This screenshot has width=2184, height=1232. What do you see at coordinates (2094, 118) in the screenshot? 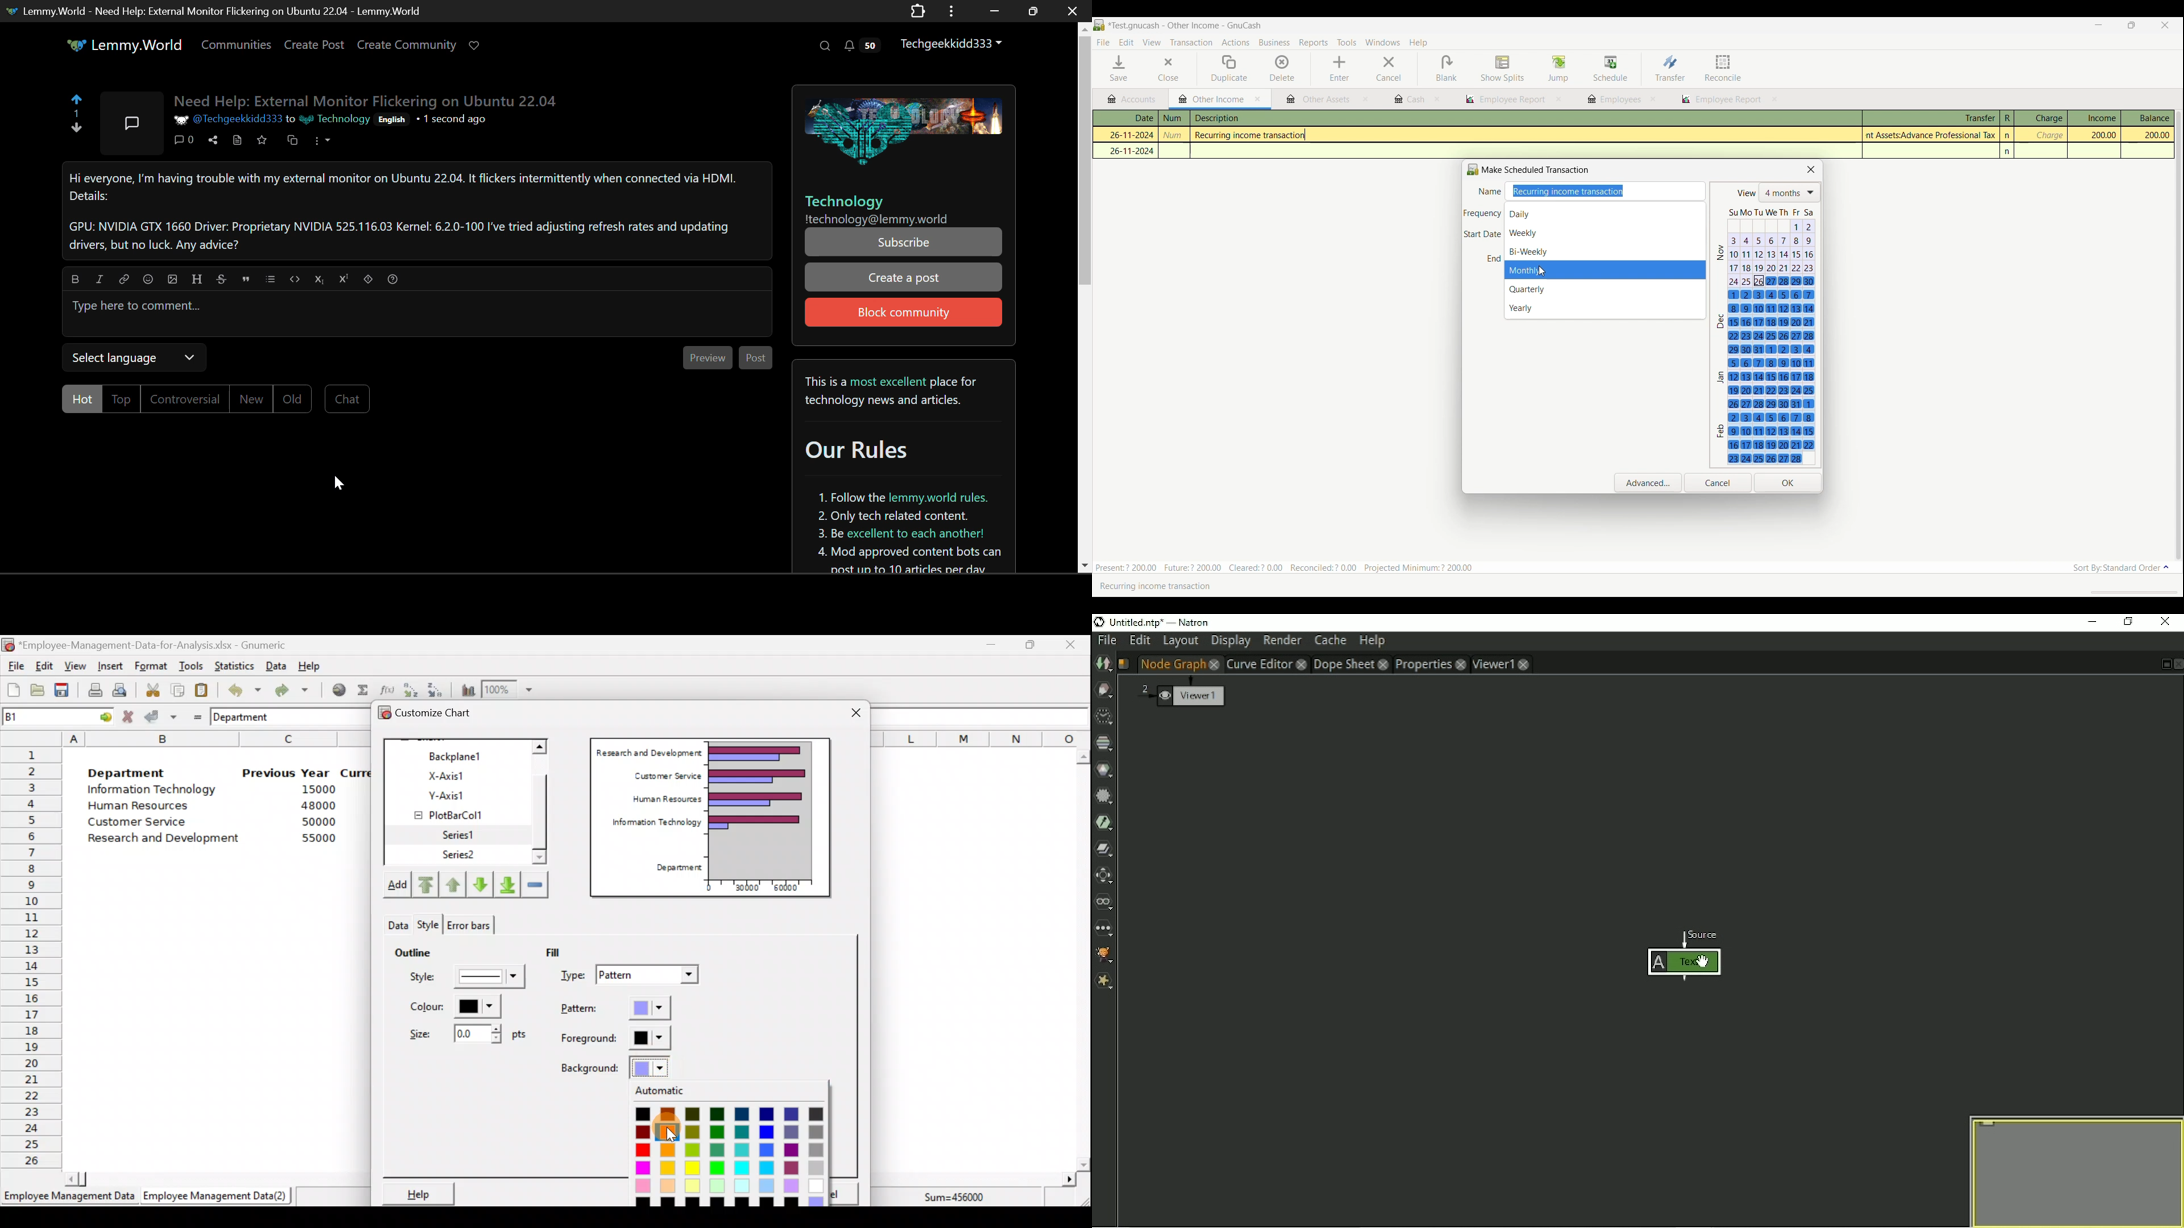
I see `Income column` at bounding box center [2094, 118].